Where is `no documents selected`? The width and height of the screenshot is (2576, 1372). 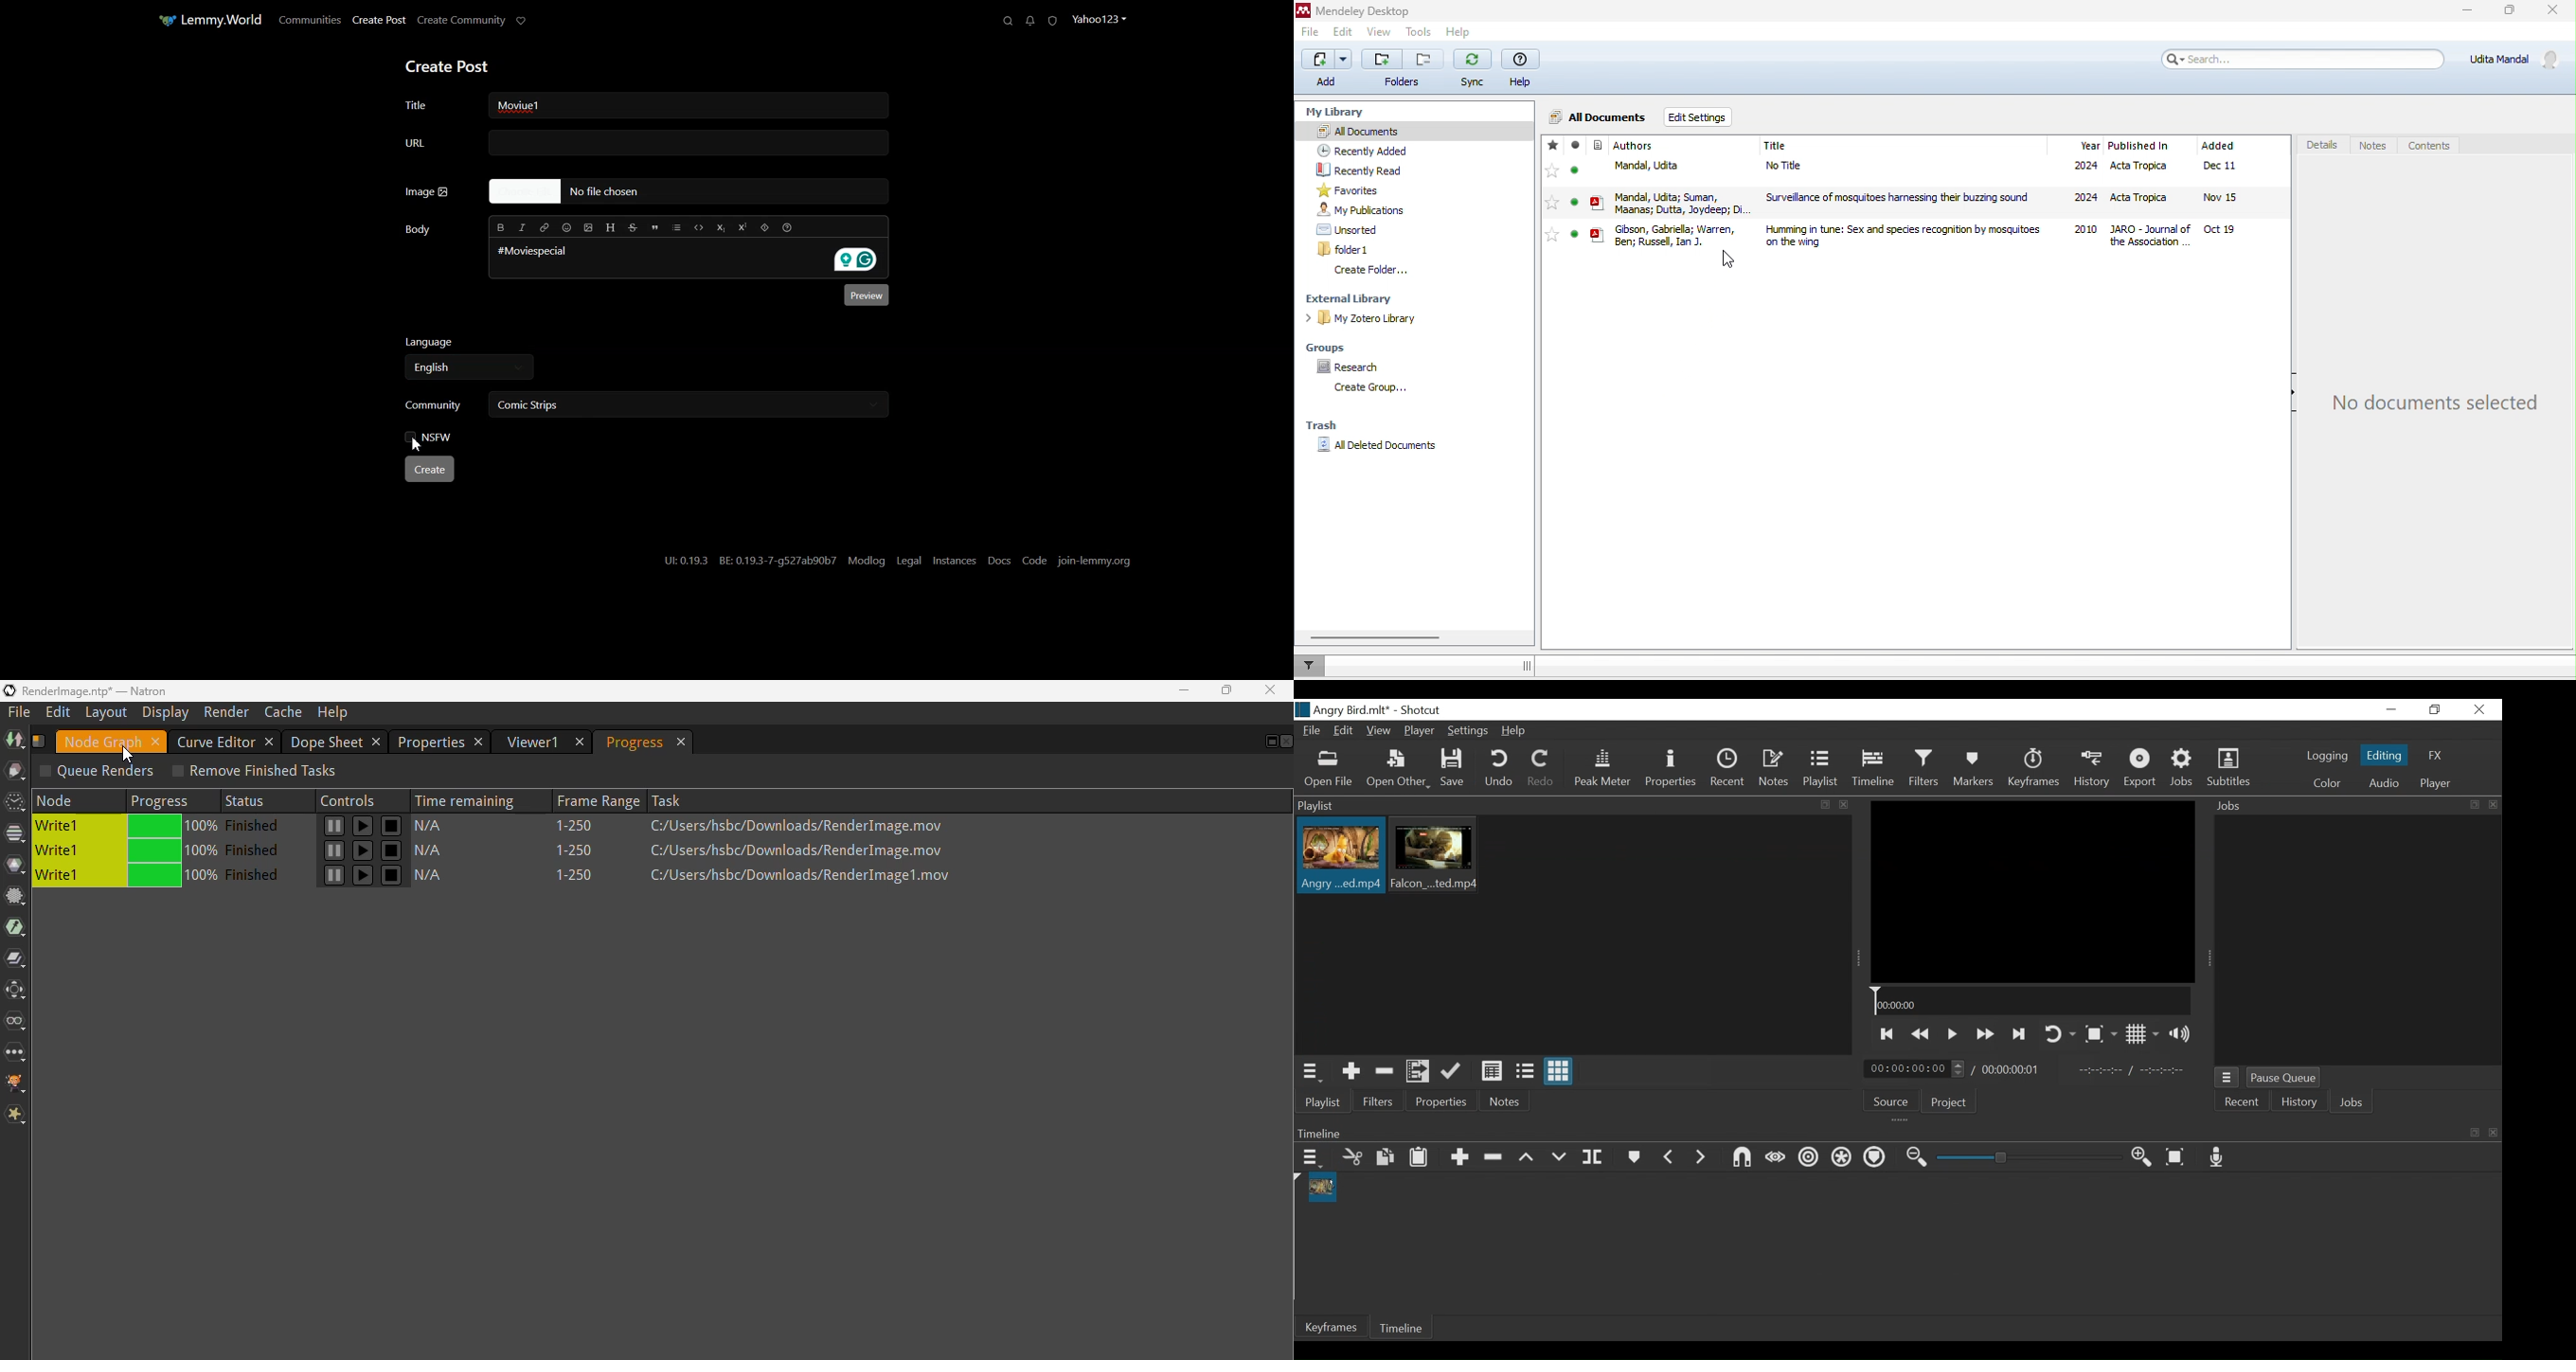 no documents selected is located at coordinates (2437, 401).